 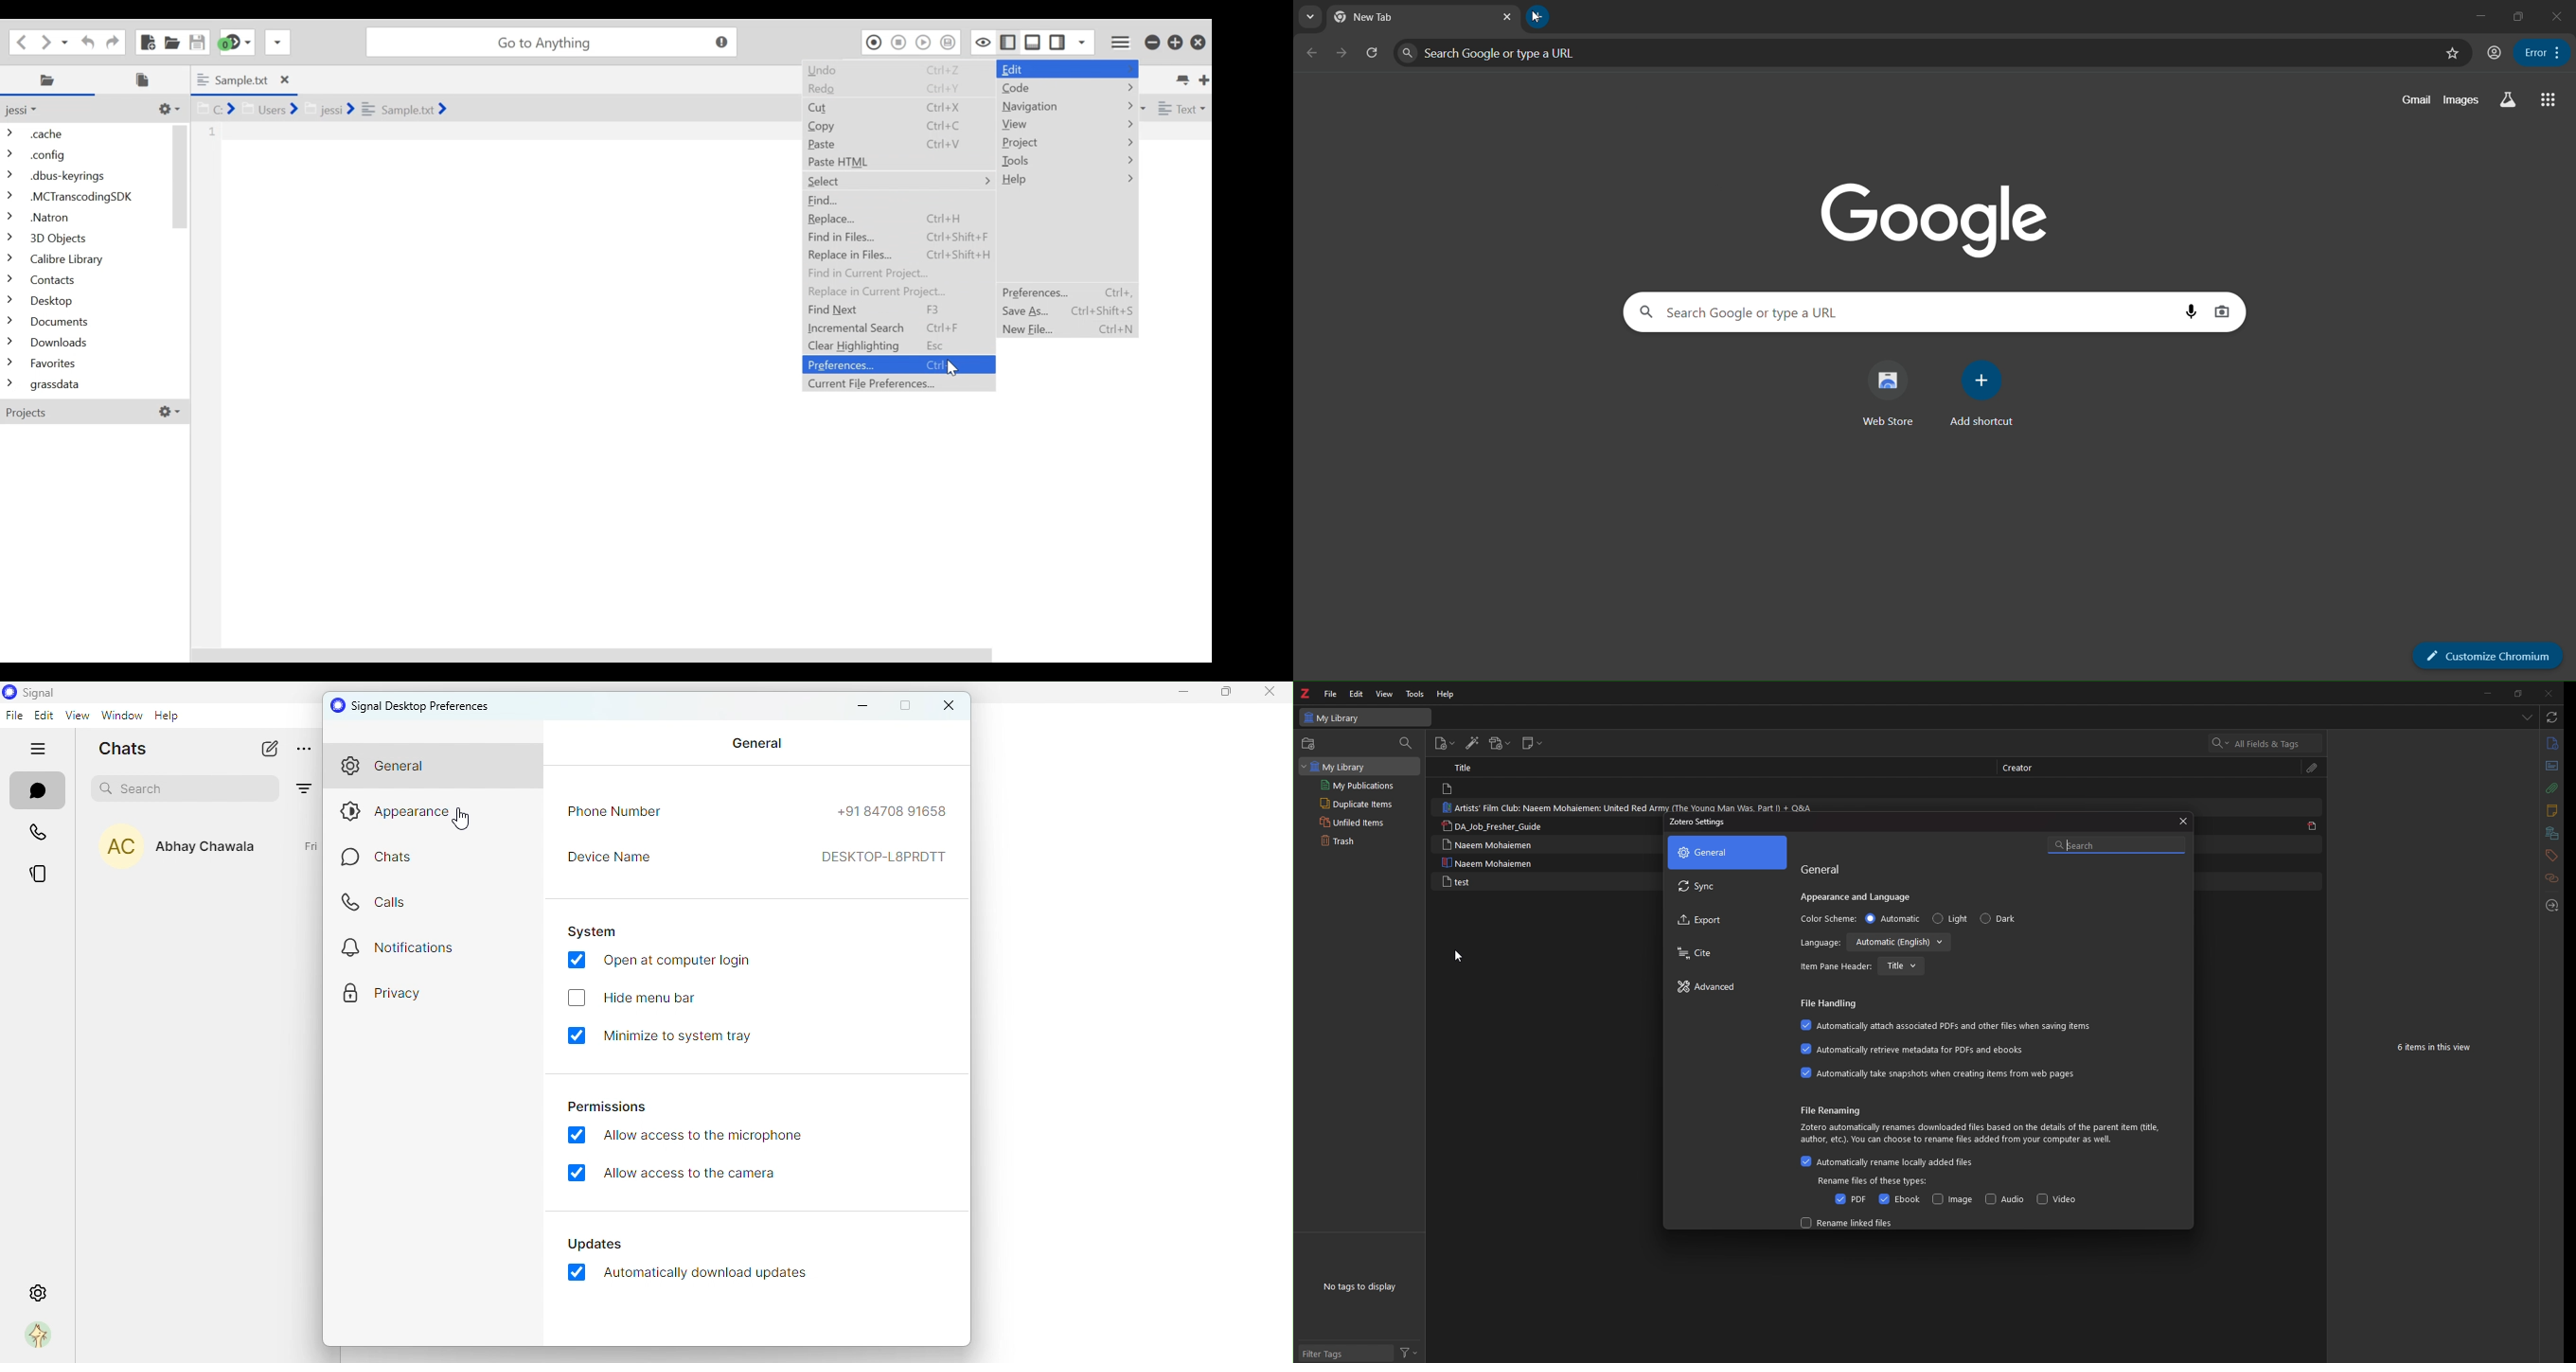 What do you see at coordinates (189, 788) in the screenshot?
I see `search bar` at bounding box center [189, 788].